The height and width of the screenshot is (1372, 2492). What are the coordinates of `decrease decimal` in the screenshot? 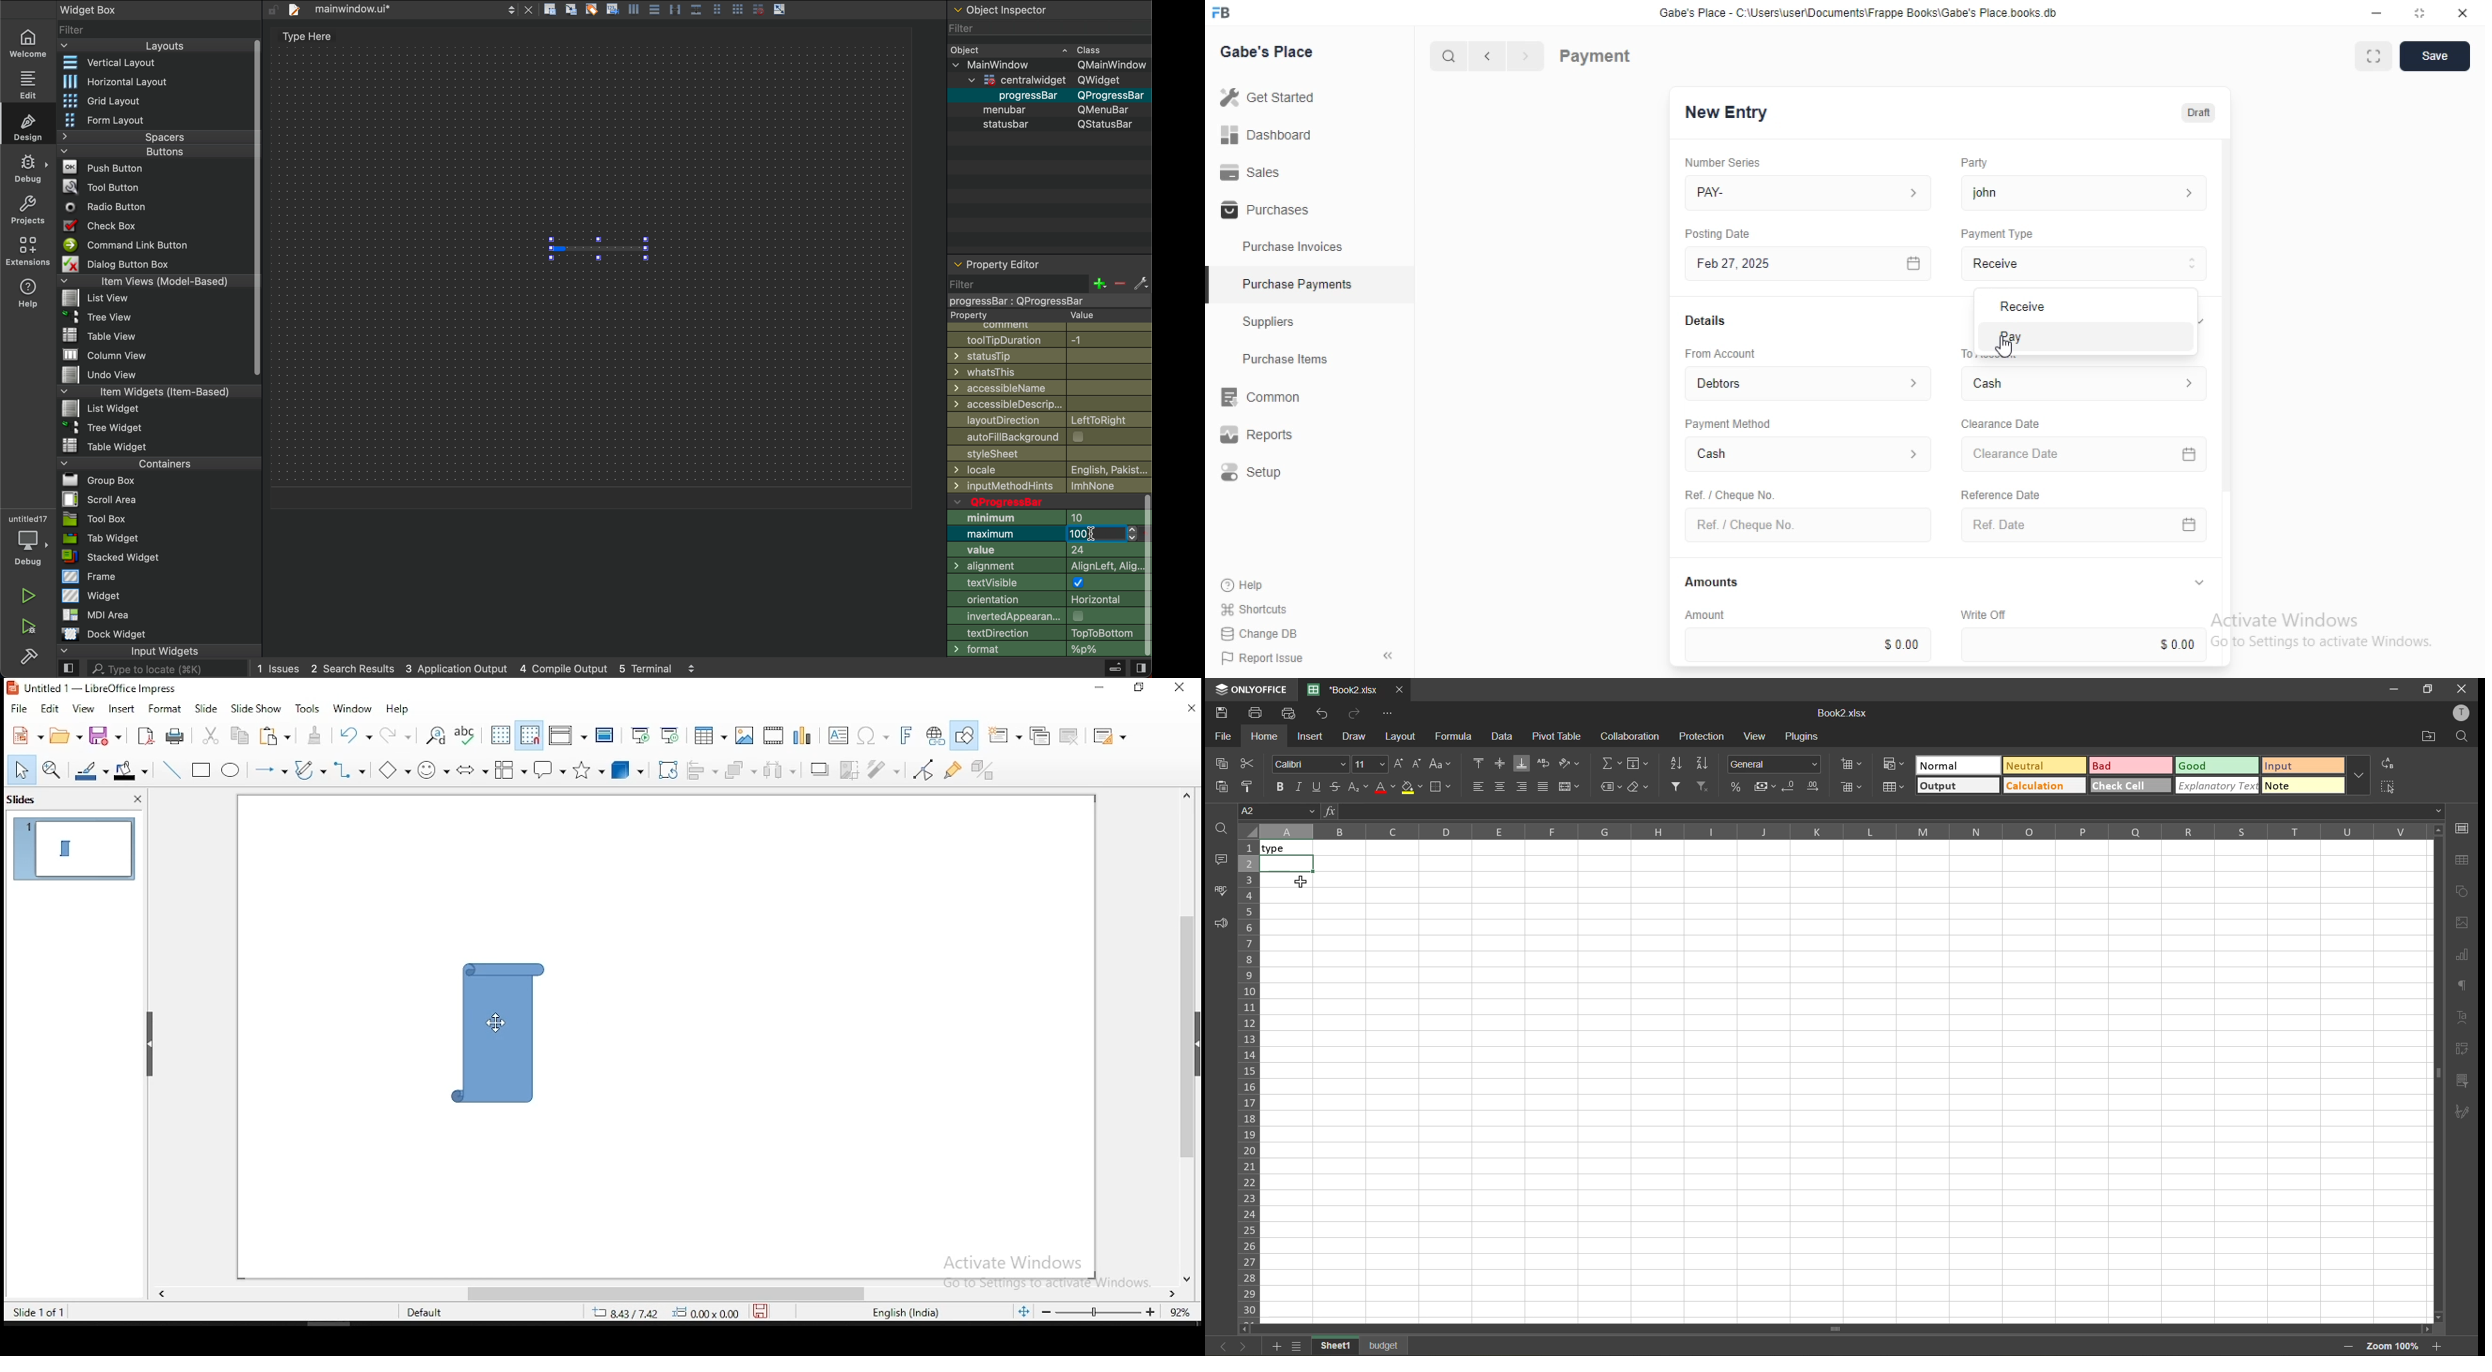 It's located at (1789, 787).